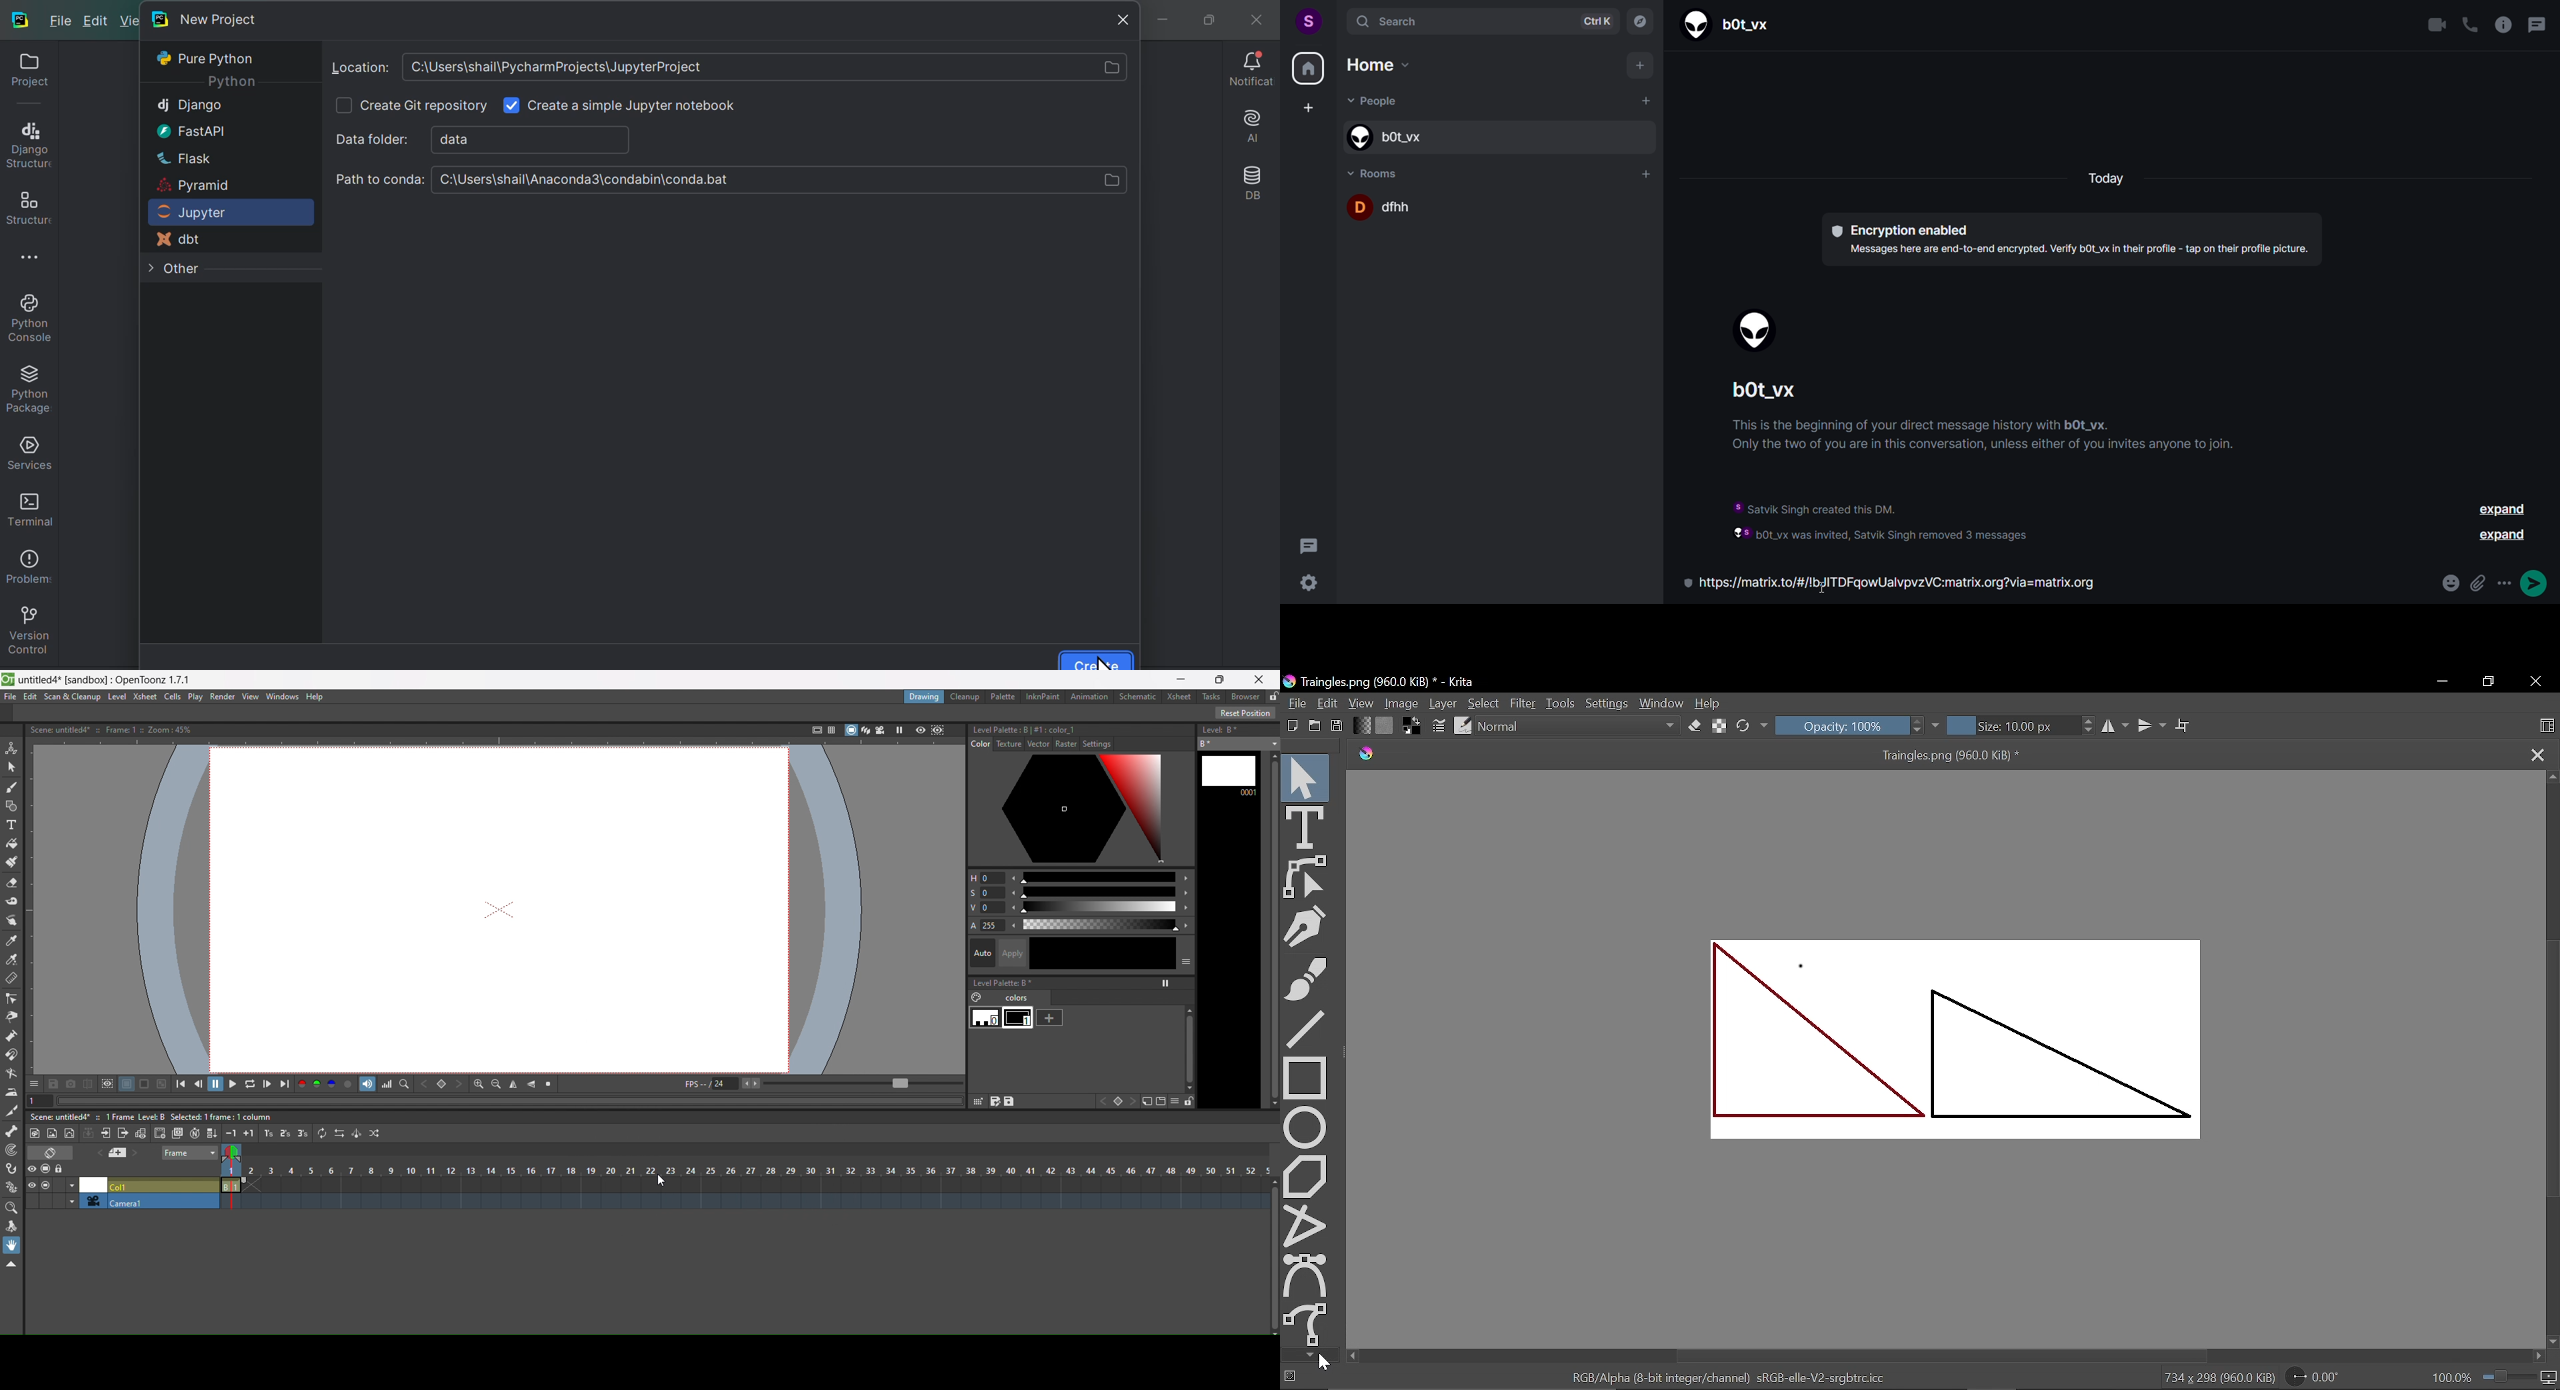 This screenshot has height=1400, width=2576. Describe the element at coordinates (183, 157) in the screenshot. I see `flask` at that location.